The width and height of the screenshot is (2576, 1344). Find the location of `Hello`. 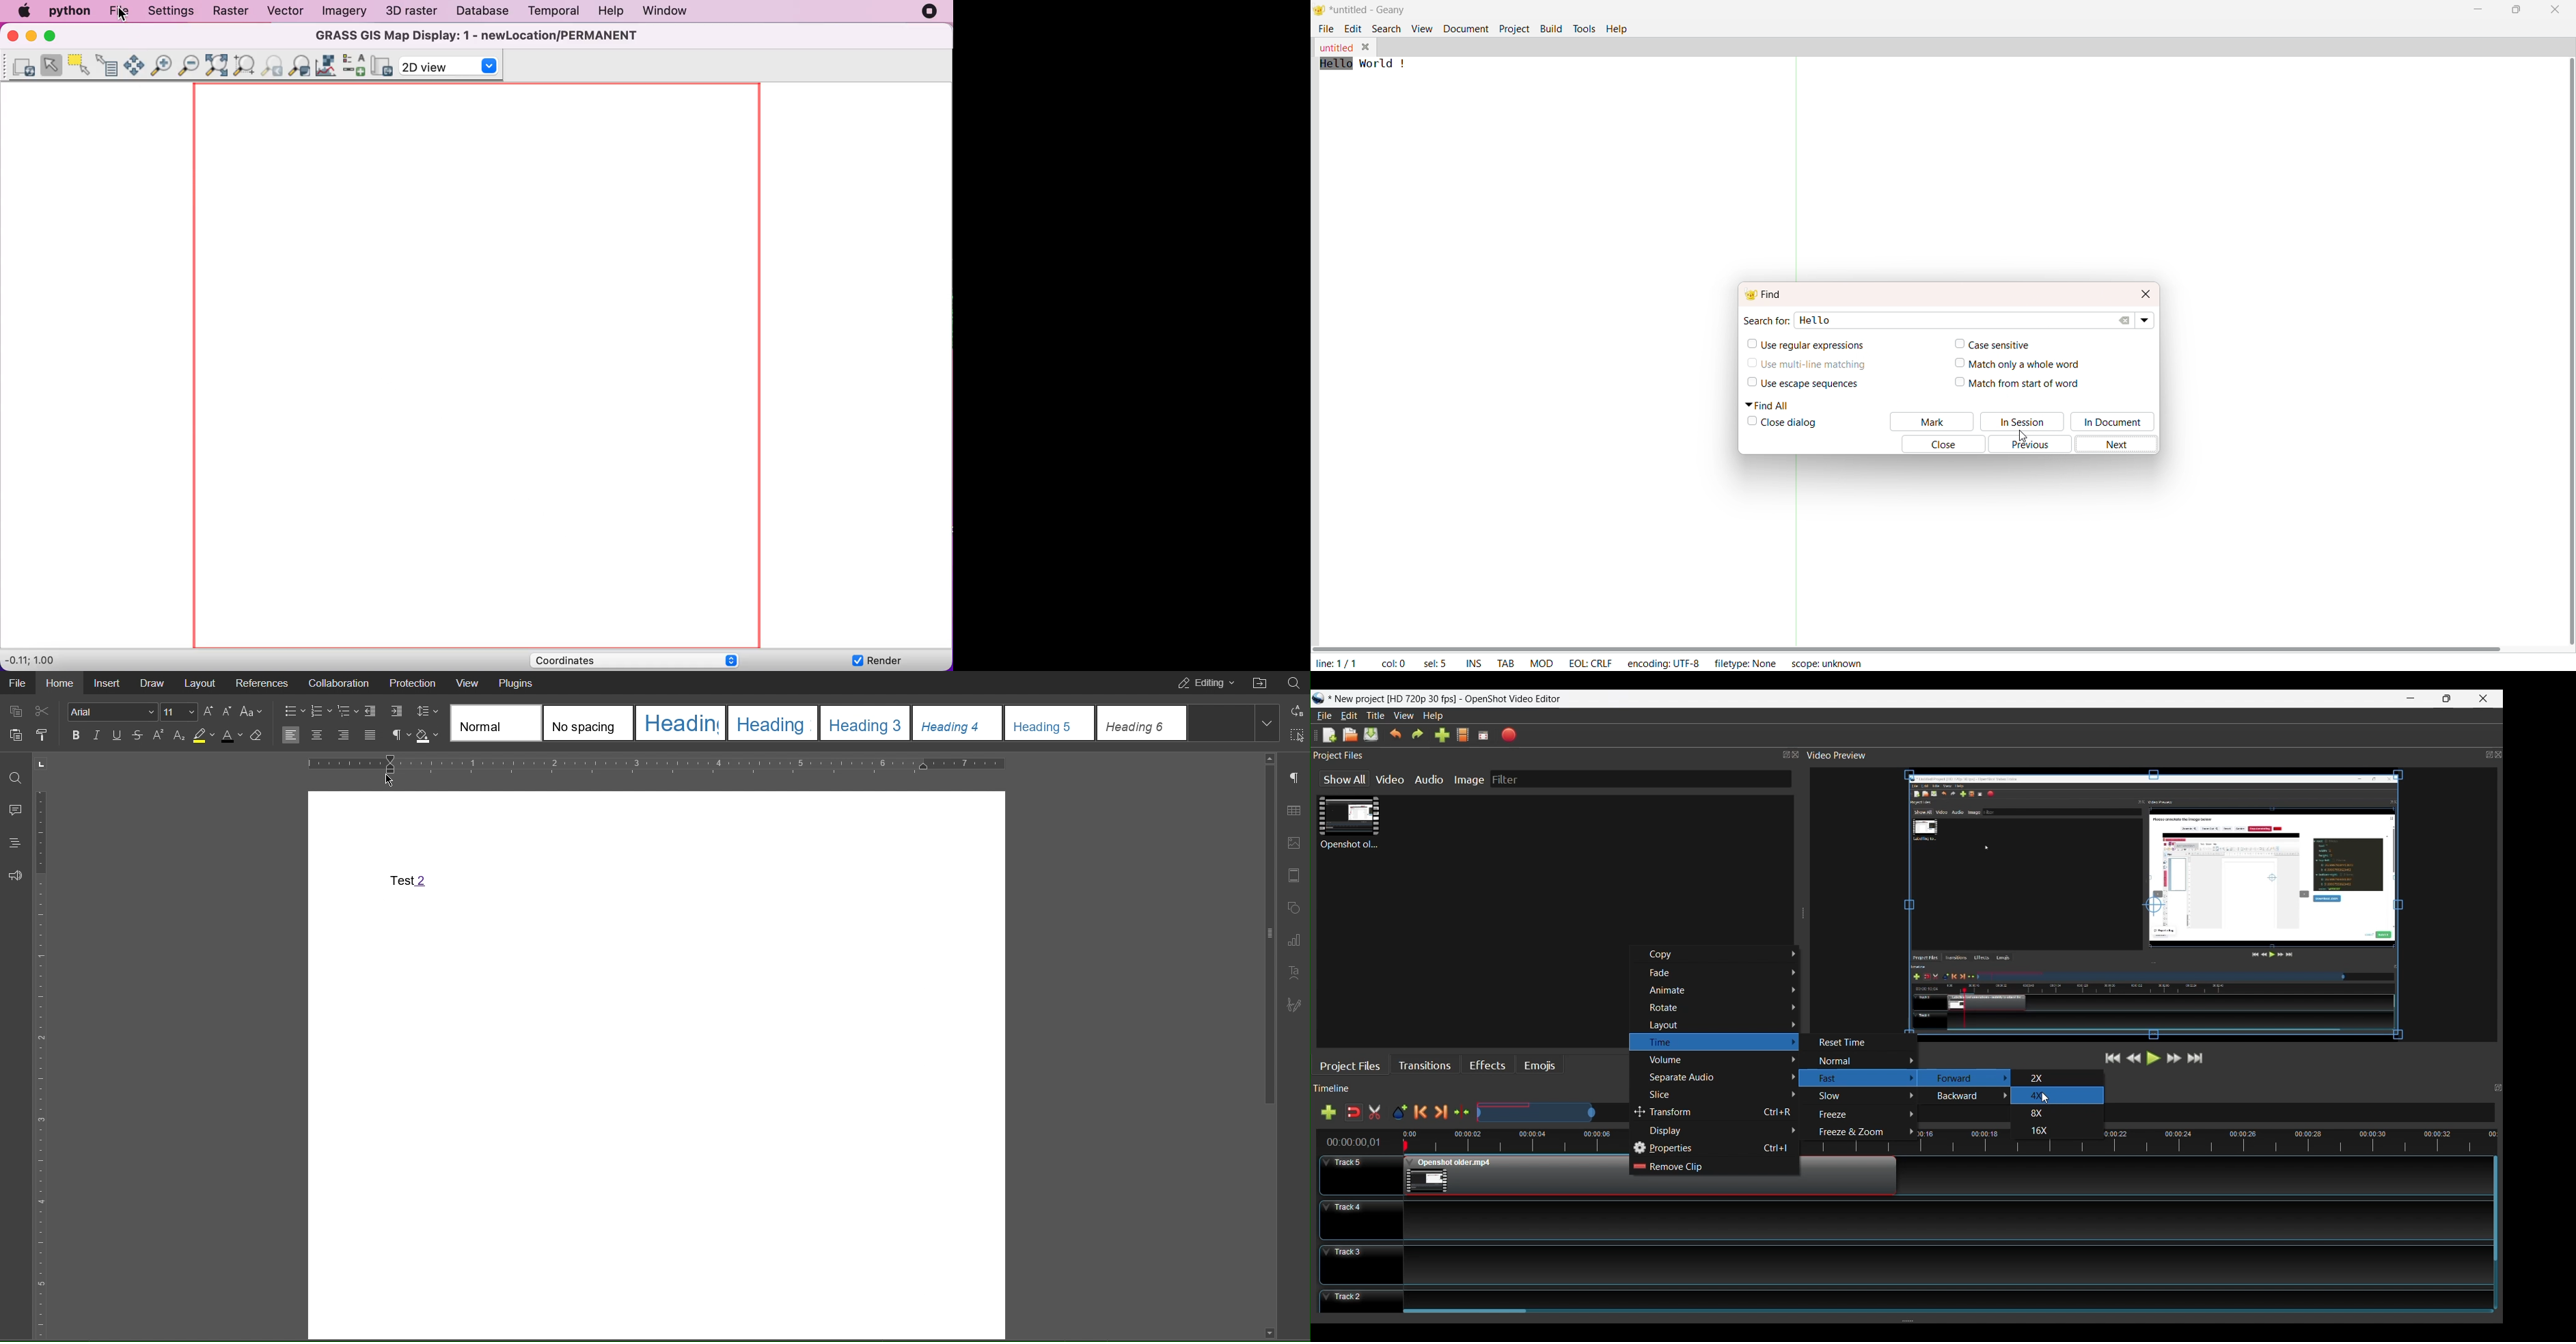

Hello is located at coordinates (1823, 322).